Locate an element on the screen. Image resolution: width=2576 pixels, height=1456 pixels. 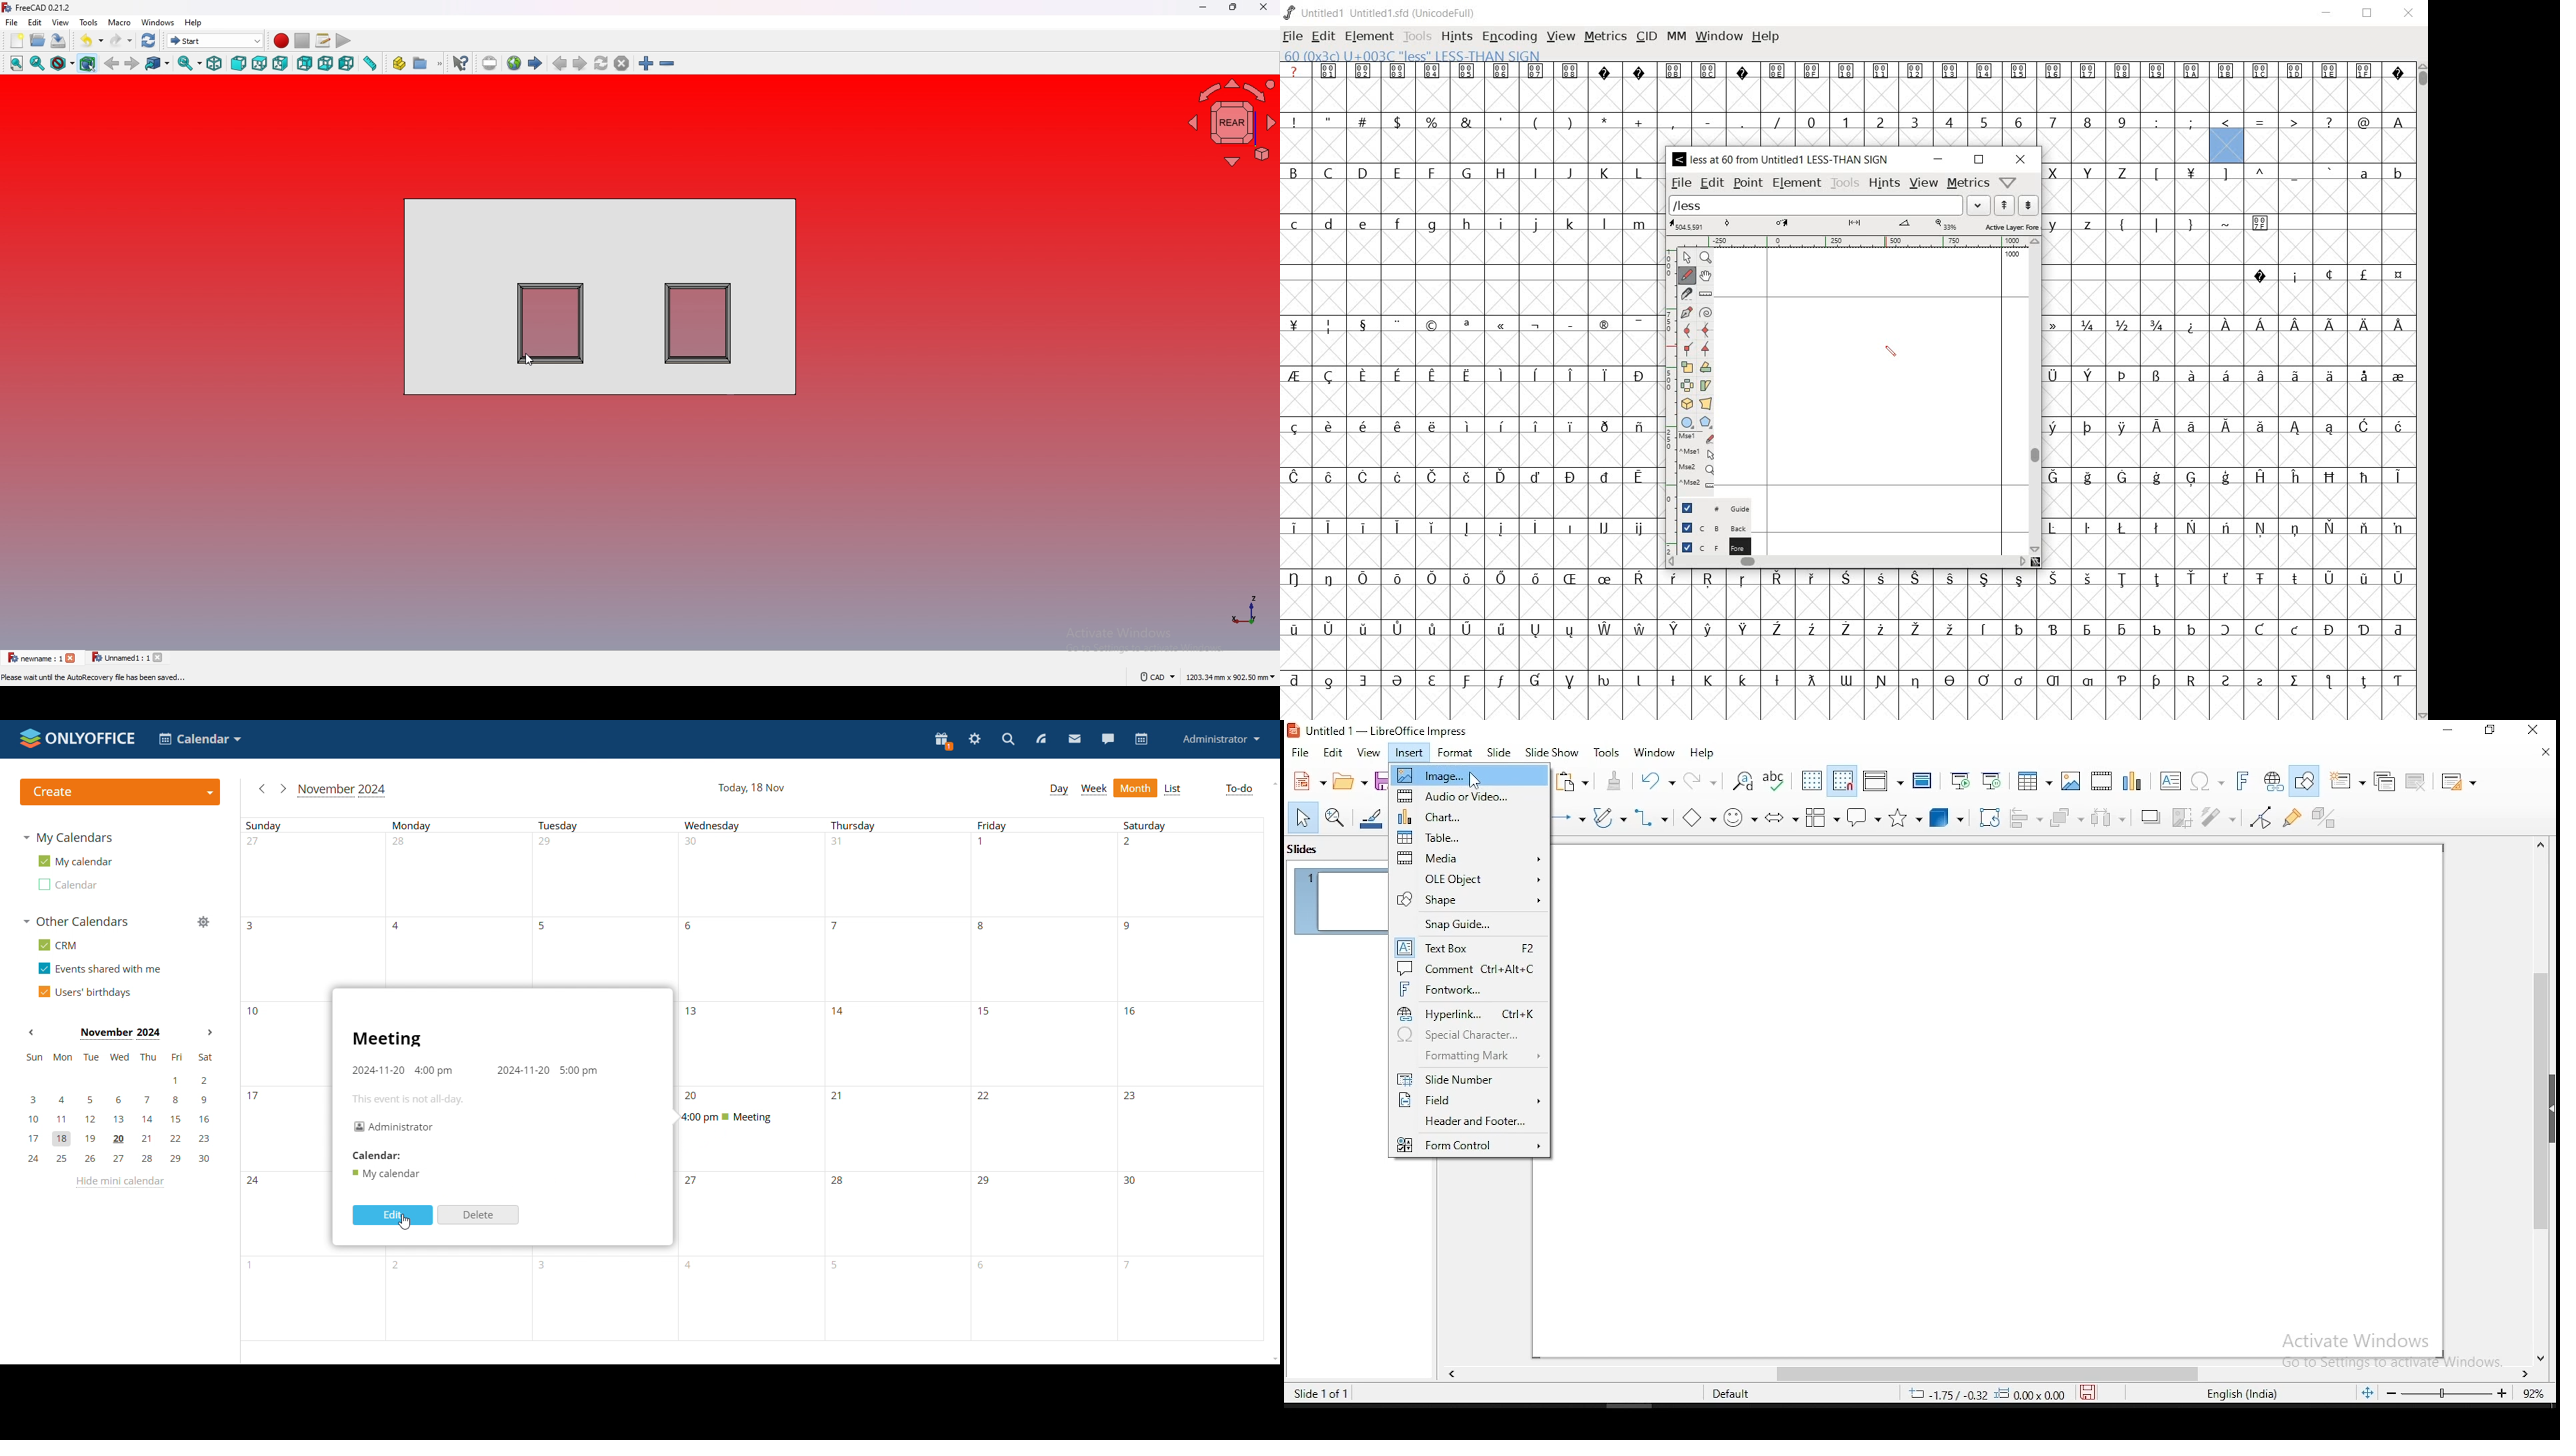
paste is located at coordinates (1571, 782).